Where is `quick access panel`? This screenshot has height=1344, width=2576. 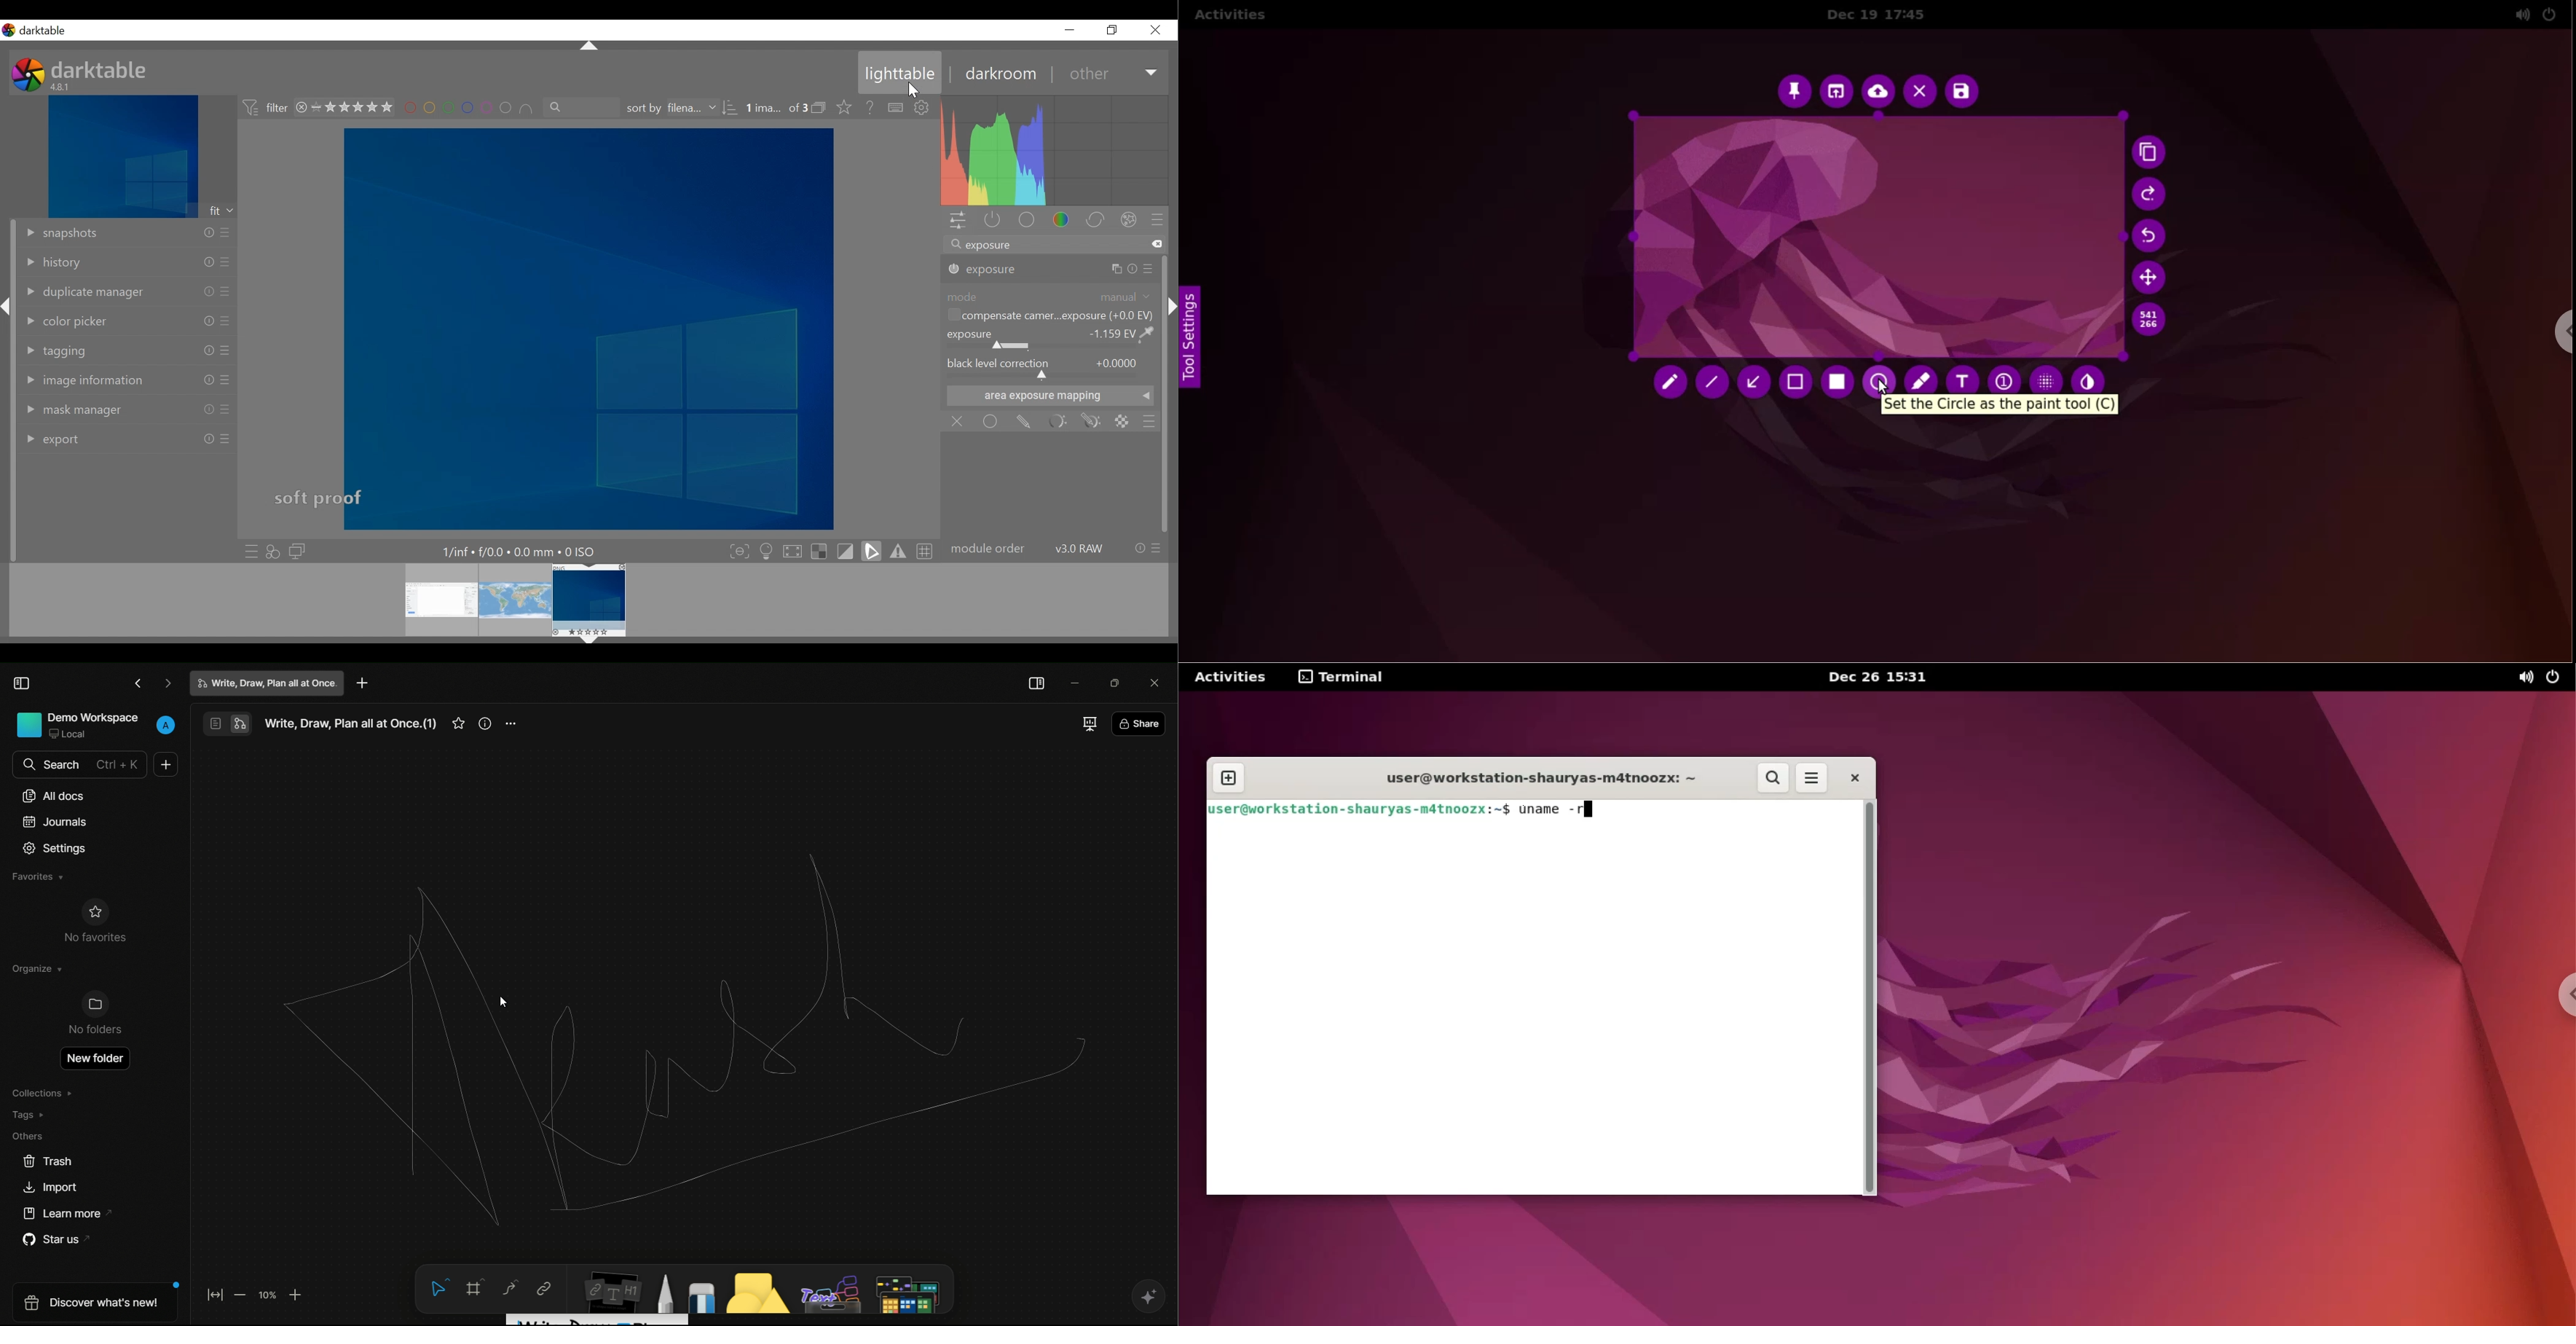
quick access panel is located at coordinates (960, 220).